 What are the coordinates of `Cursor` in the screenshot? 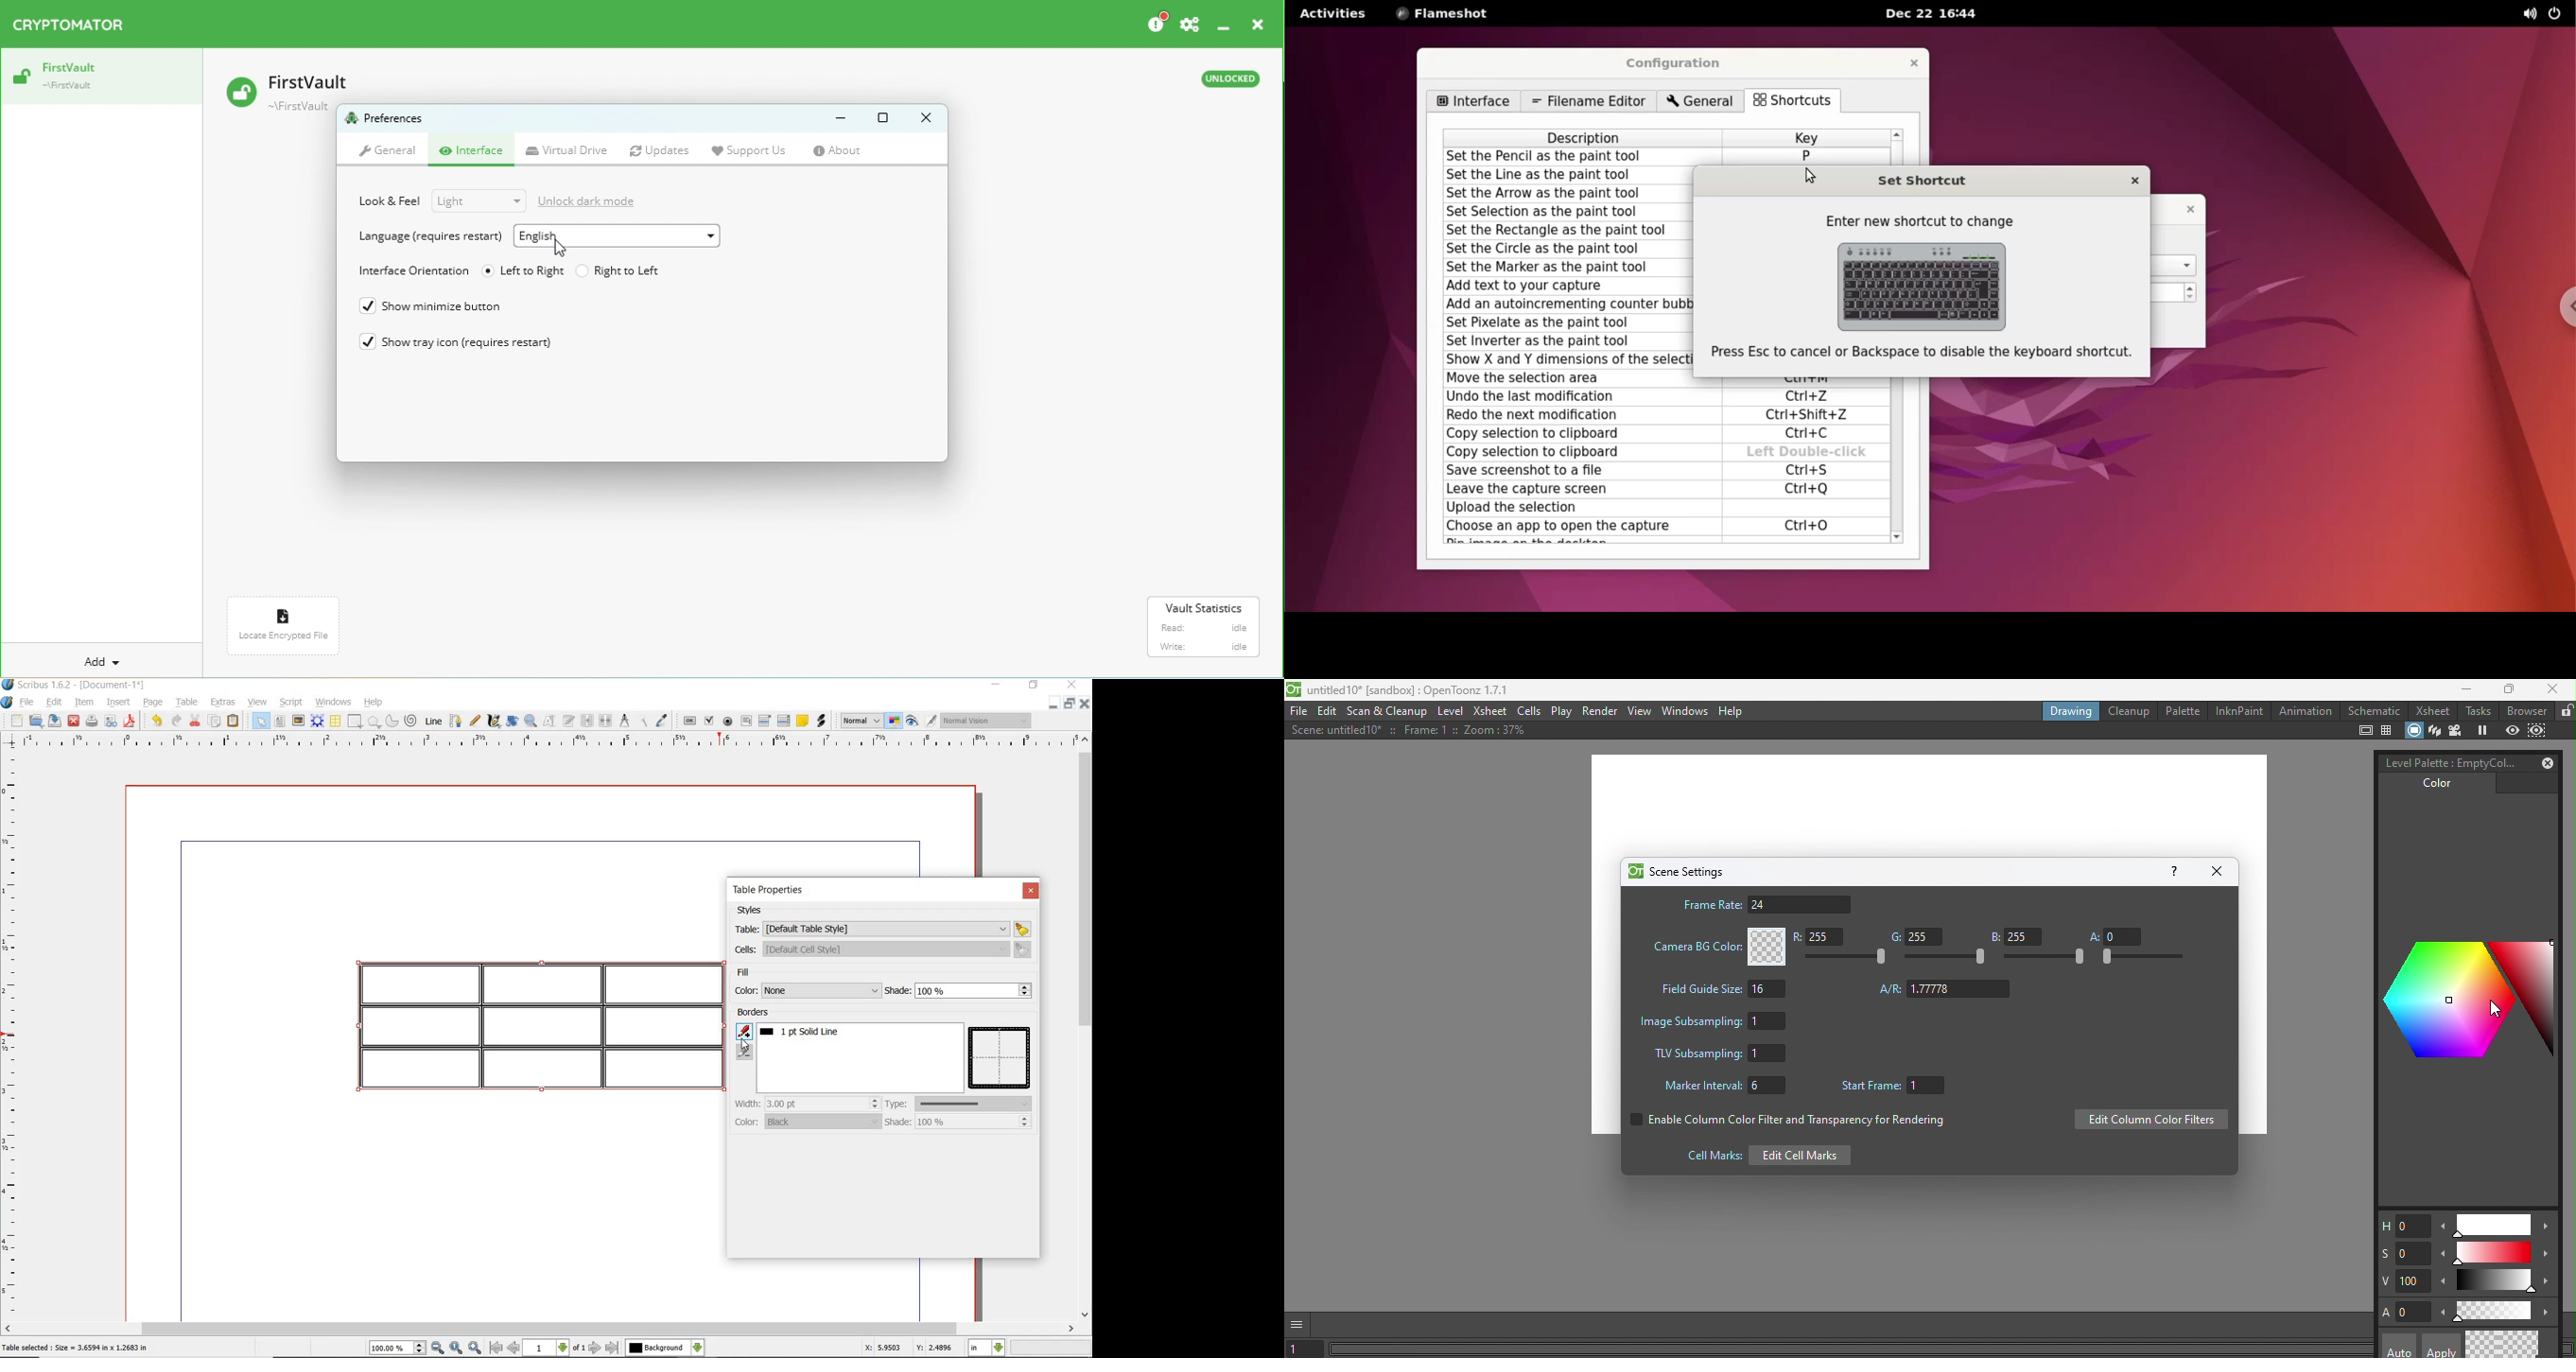 It's located at (744, 1043).